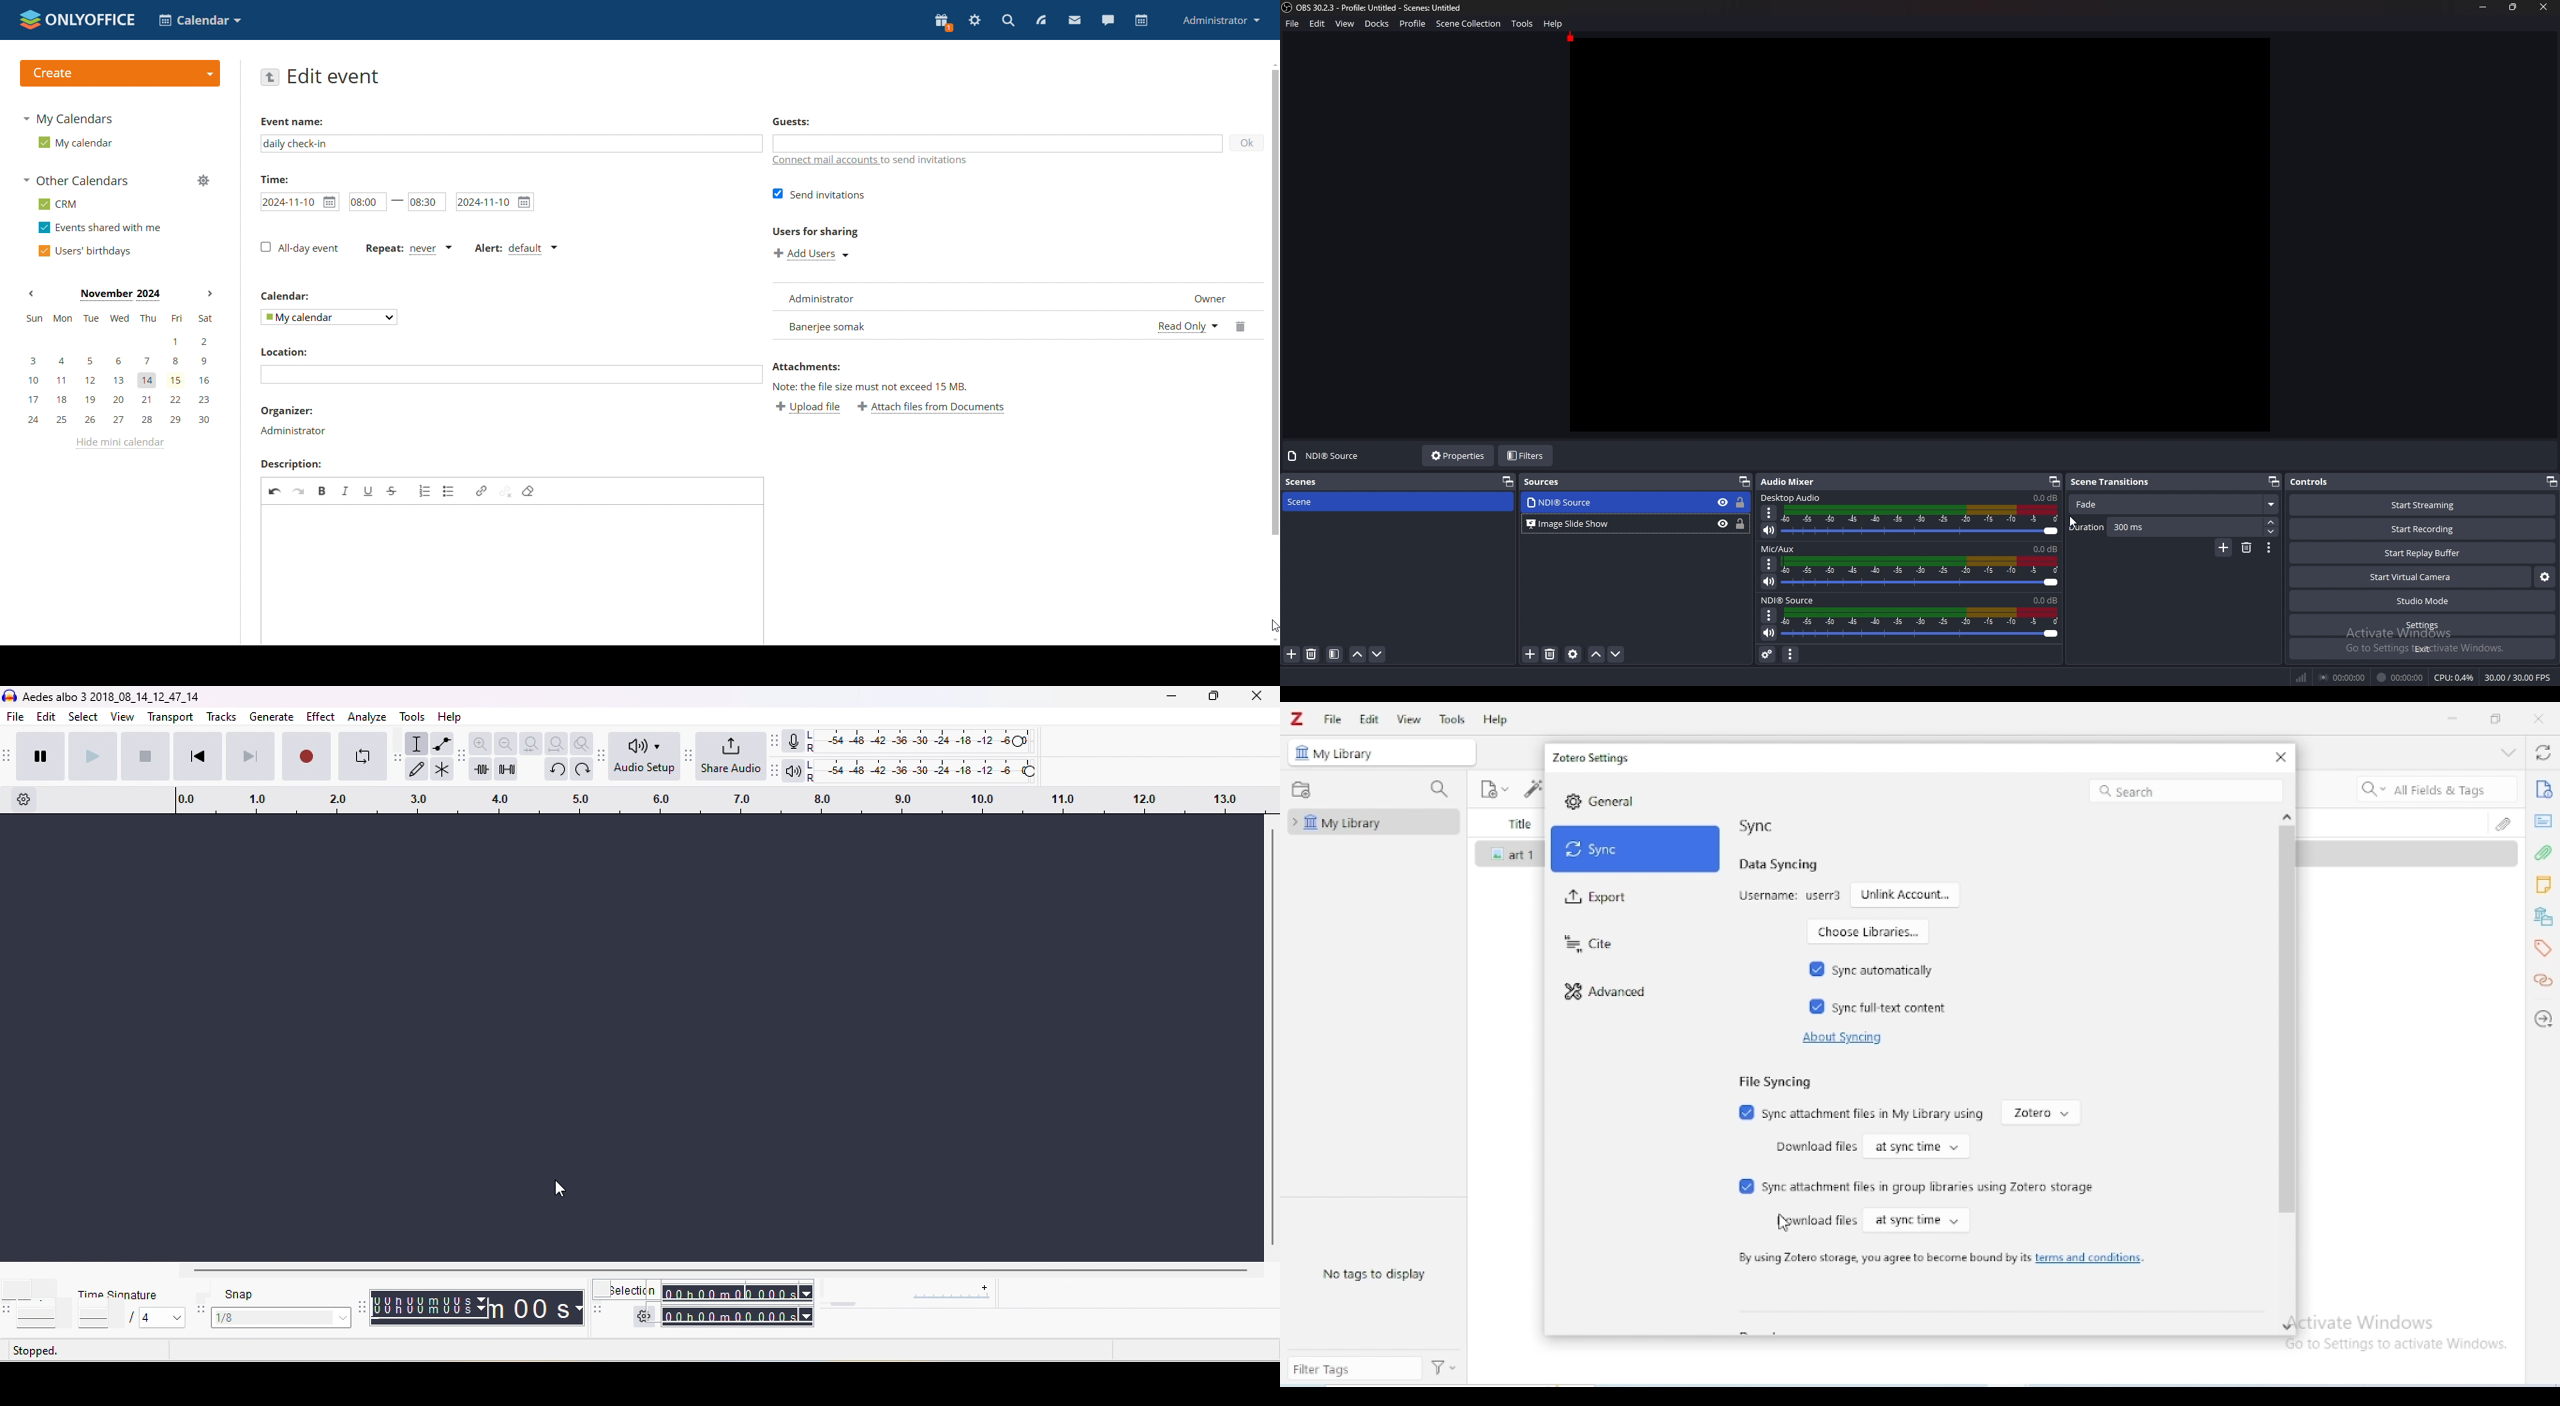 Image resolution: width=2576 pixels, height=1428 pixels. I want to click on edit, so click(1319, 23).